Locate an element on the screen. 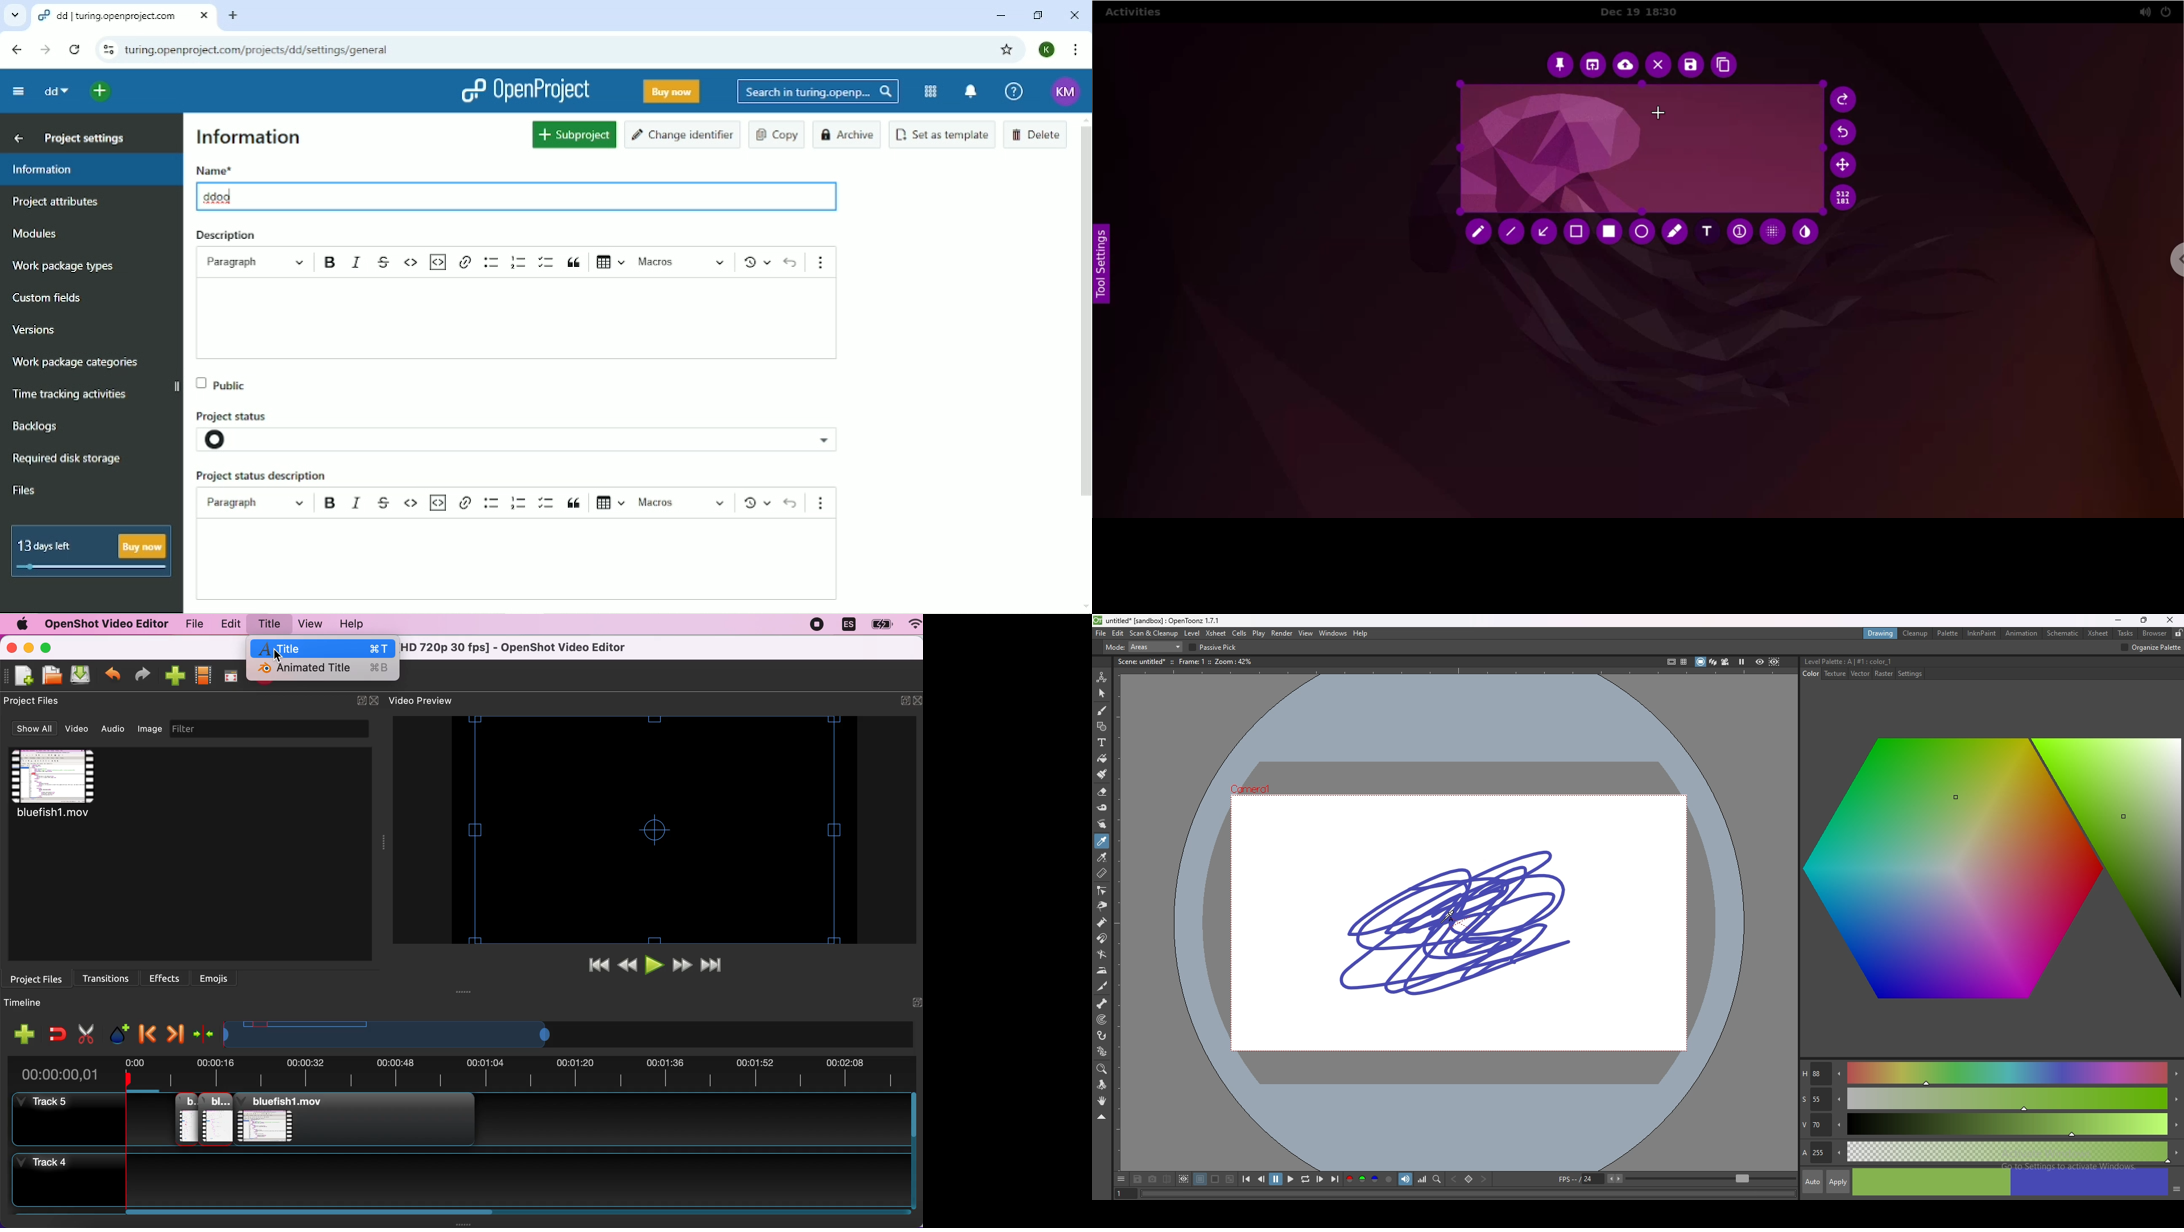 The width and height of the screenshot is (2184, 1232). bulleted list is located at coordinates (490, 502).